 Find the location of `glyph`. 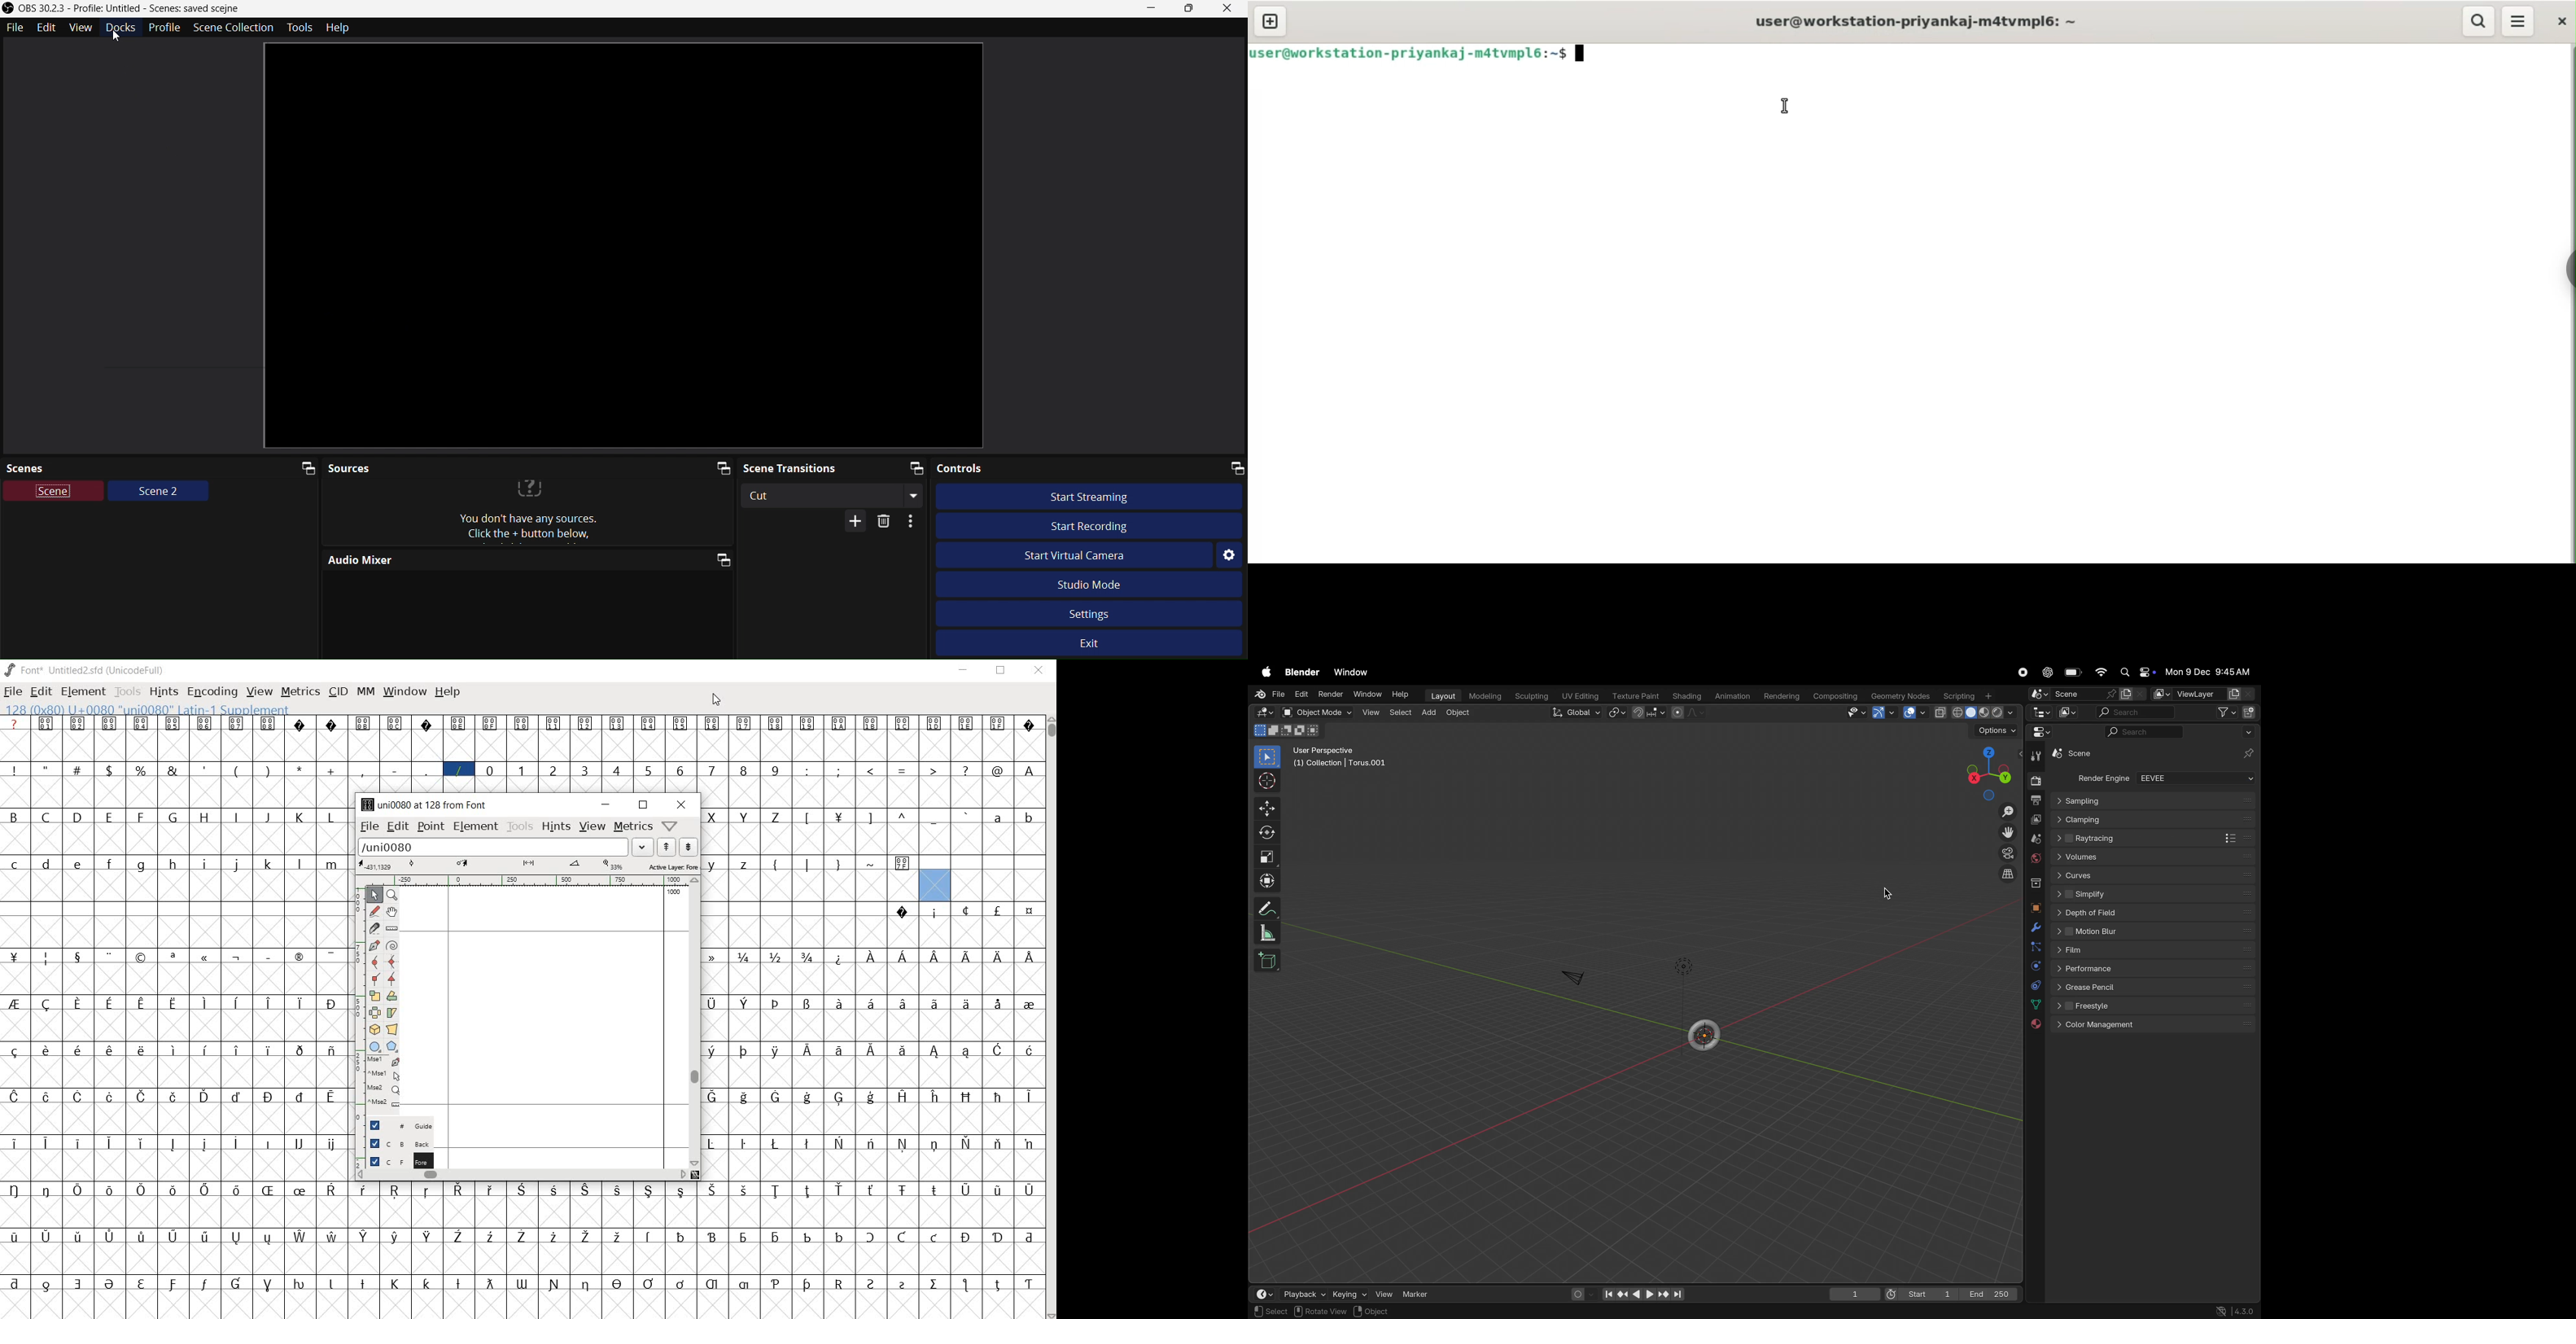

glyph is located at coordinates (649, 1191).